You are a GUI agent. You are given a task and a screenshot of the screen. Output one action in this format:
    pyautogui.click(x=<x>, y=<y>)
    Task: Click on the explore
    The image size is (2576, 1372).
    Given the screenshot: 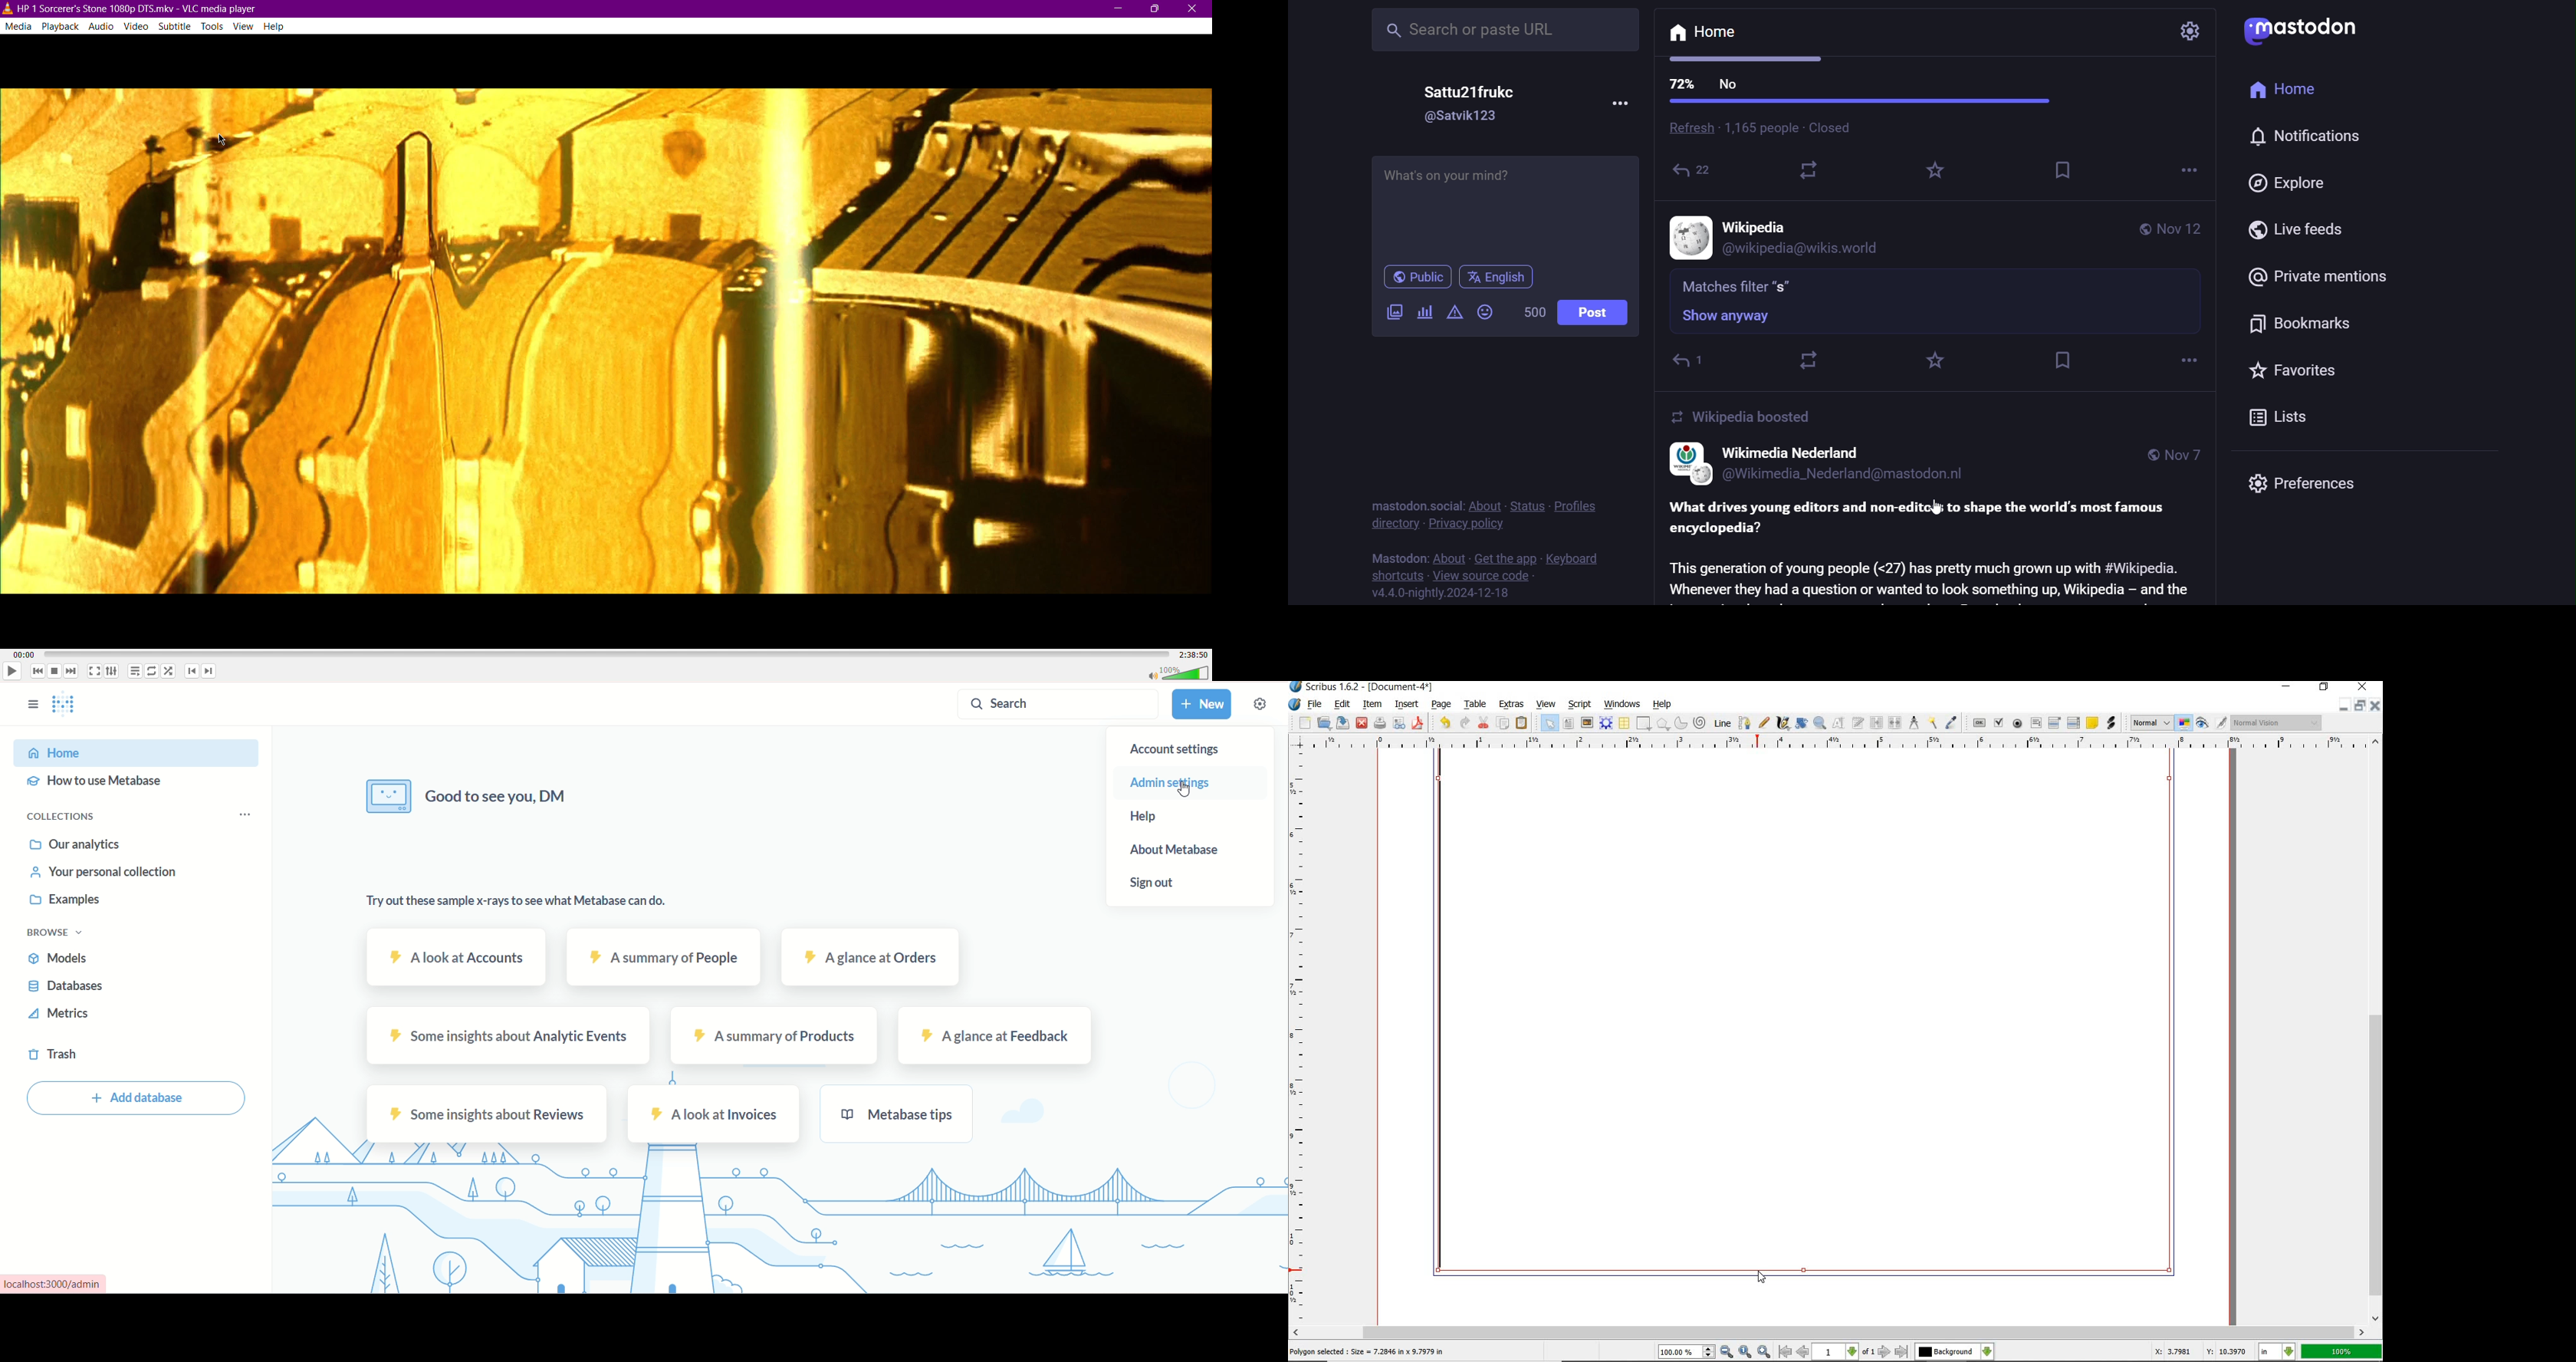 What is the action you would take?
    pyautogui.click(x=2295, y=183)
    